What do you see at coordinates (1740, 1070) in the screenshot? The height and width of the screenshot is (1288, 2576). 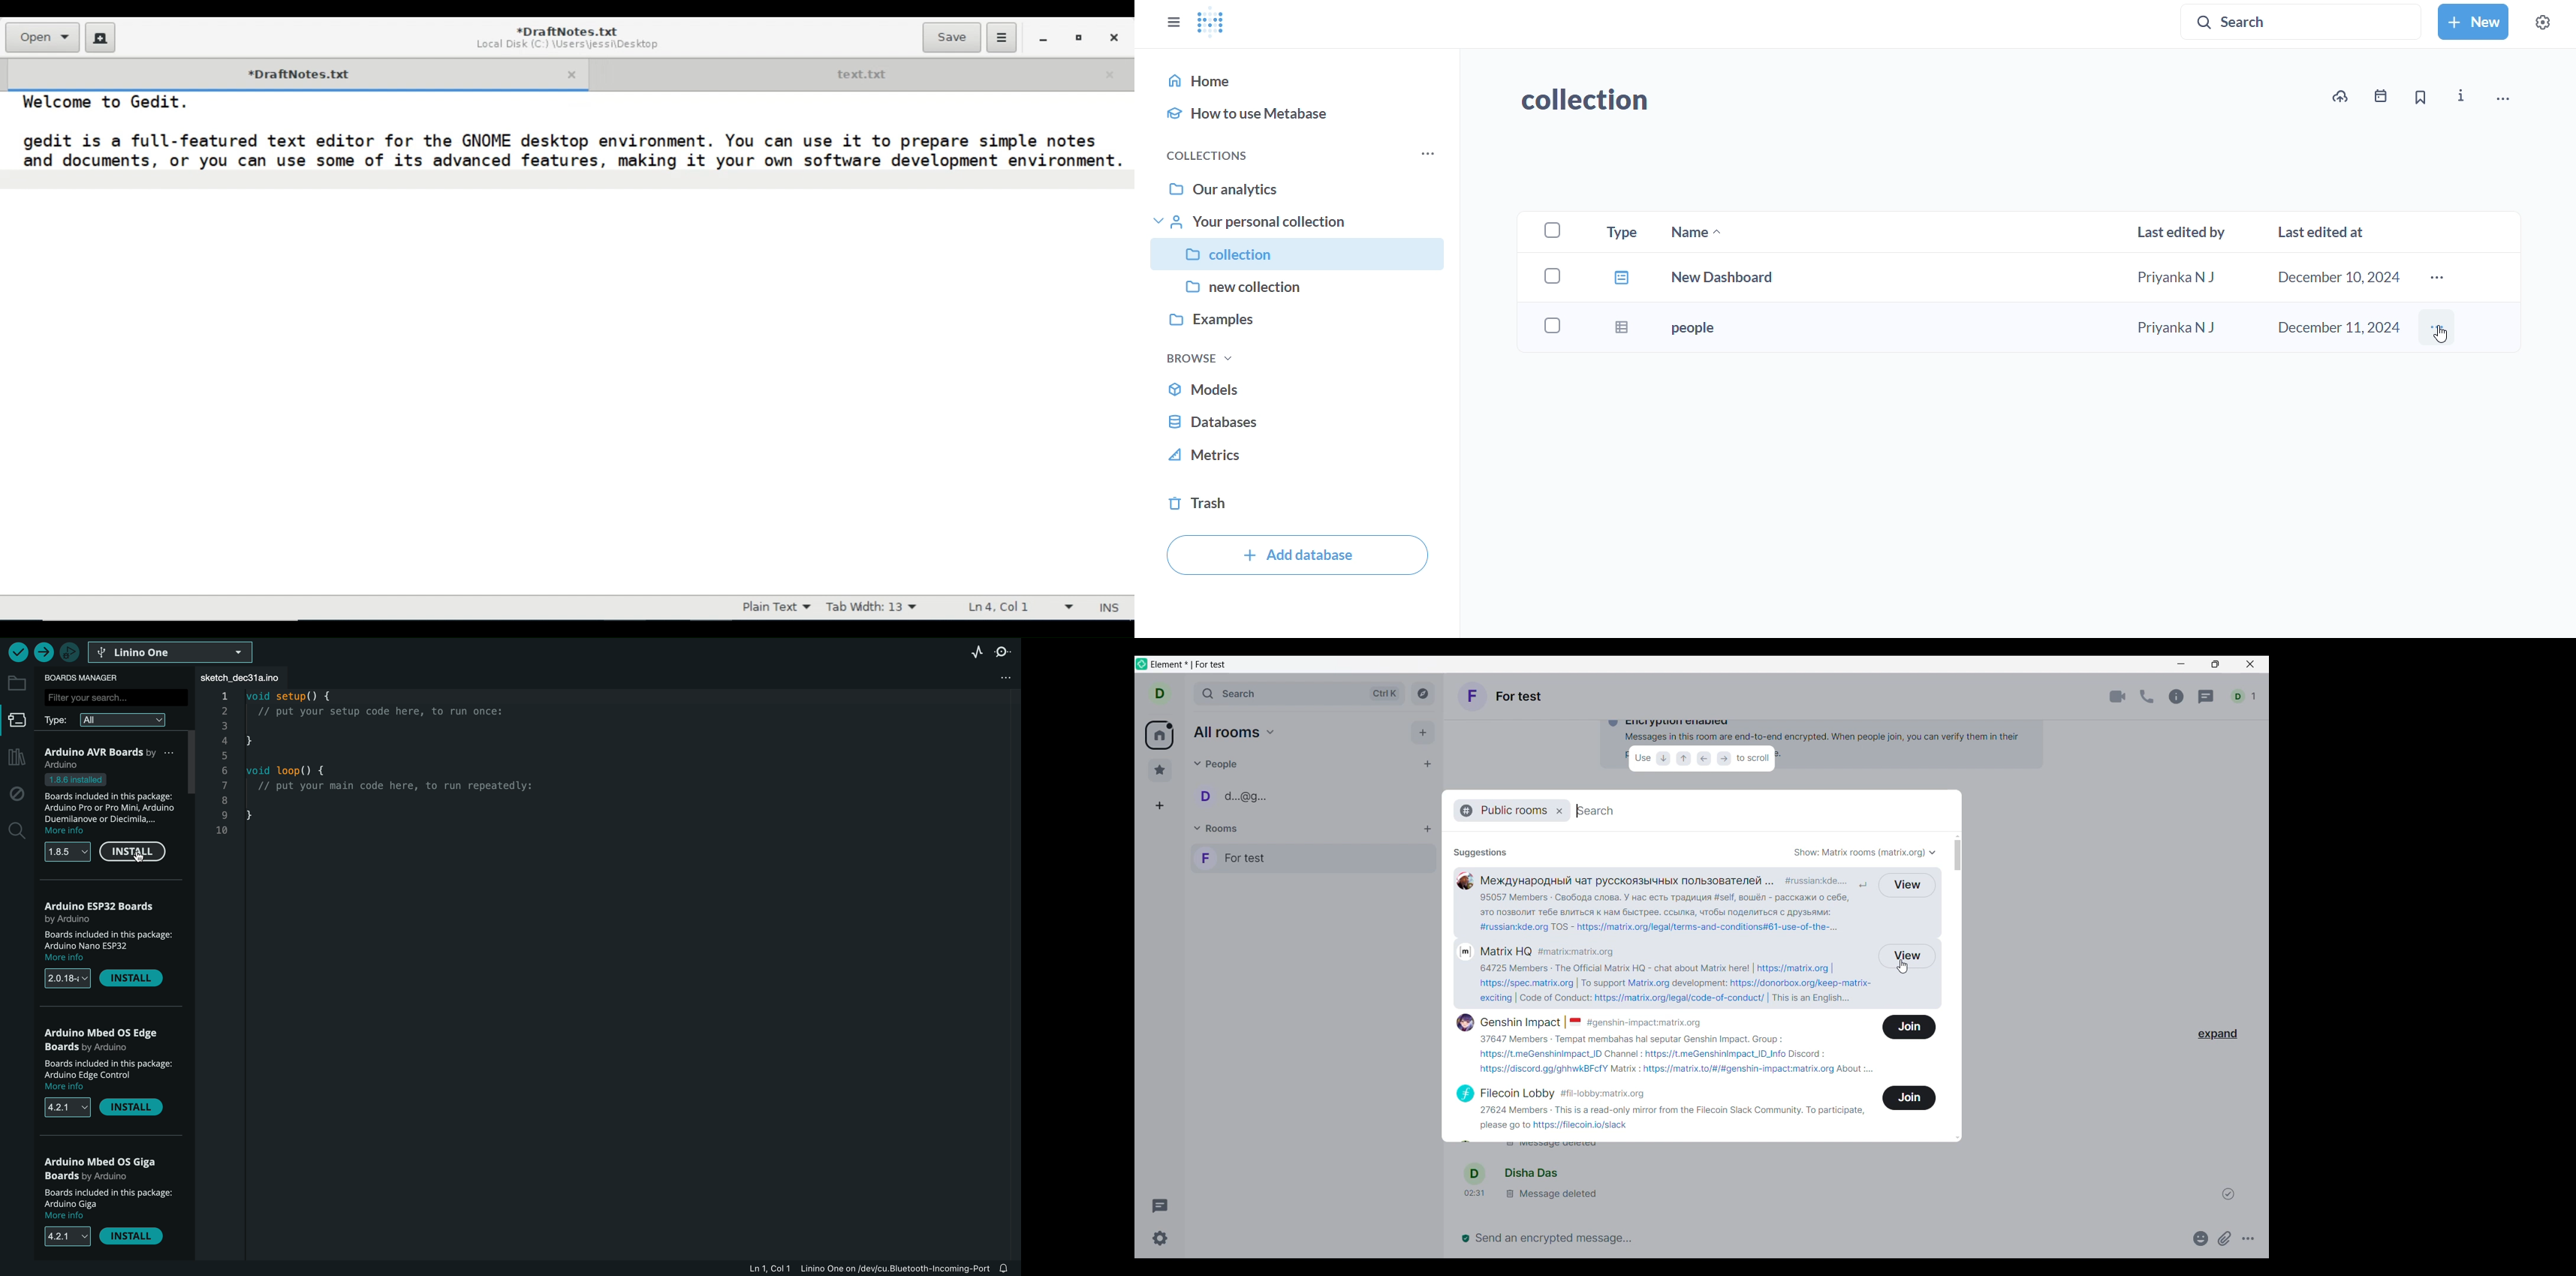 I see `https://matrix.to/#/#genshin-impact:matrix.org` at bounding box center [1740, 1070].